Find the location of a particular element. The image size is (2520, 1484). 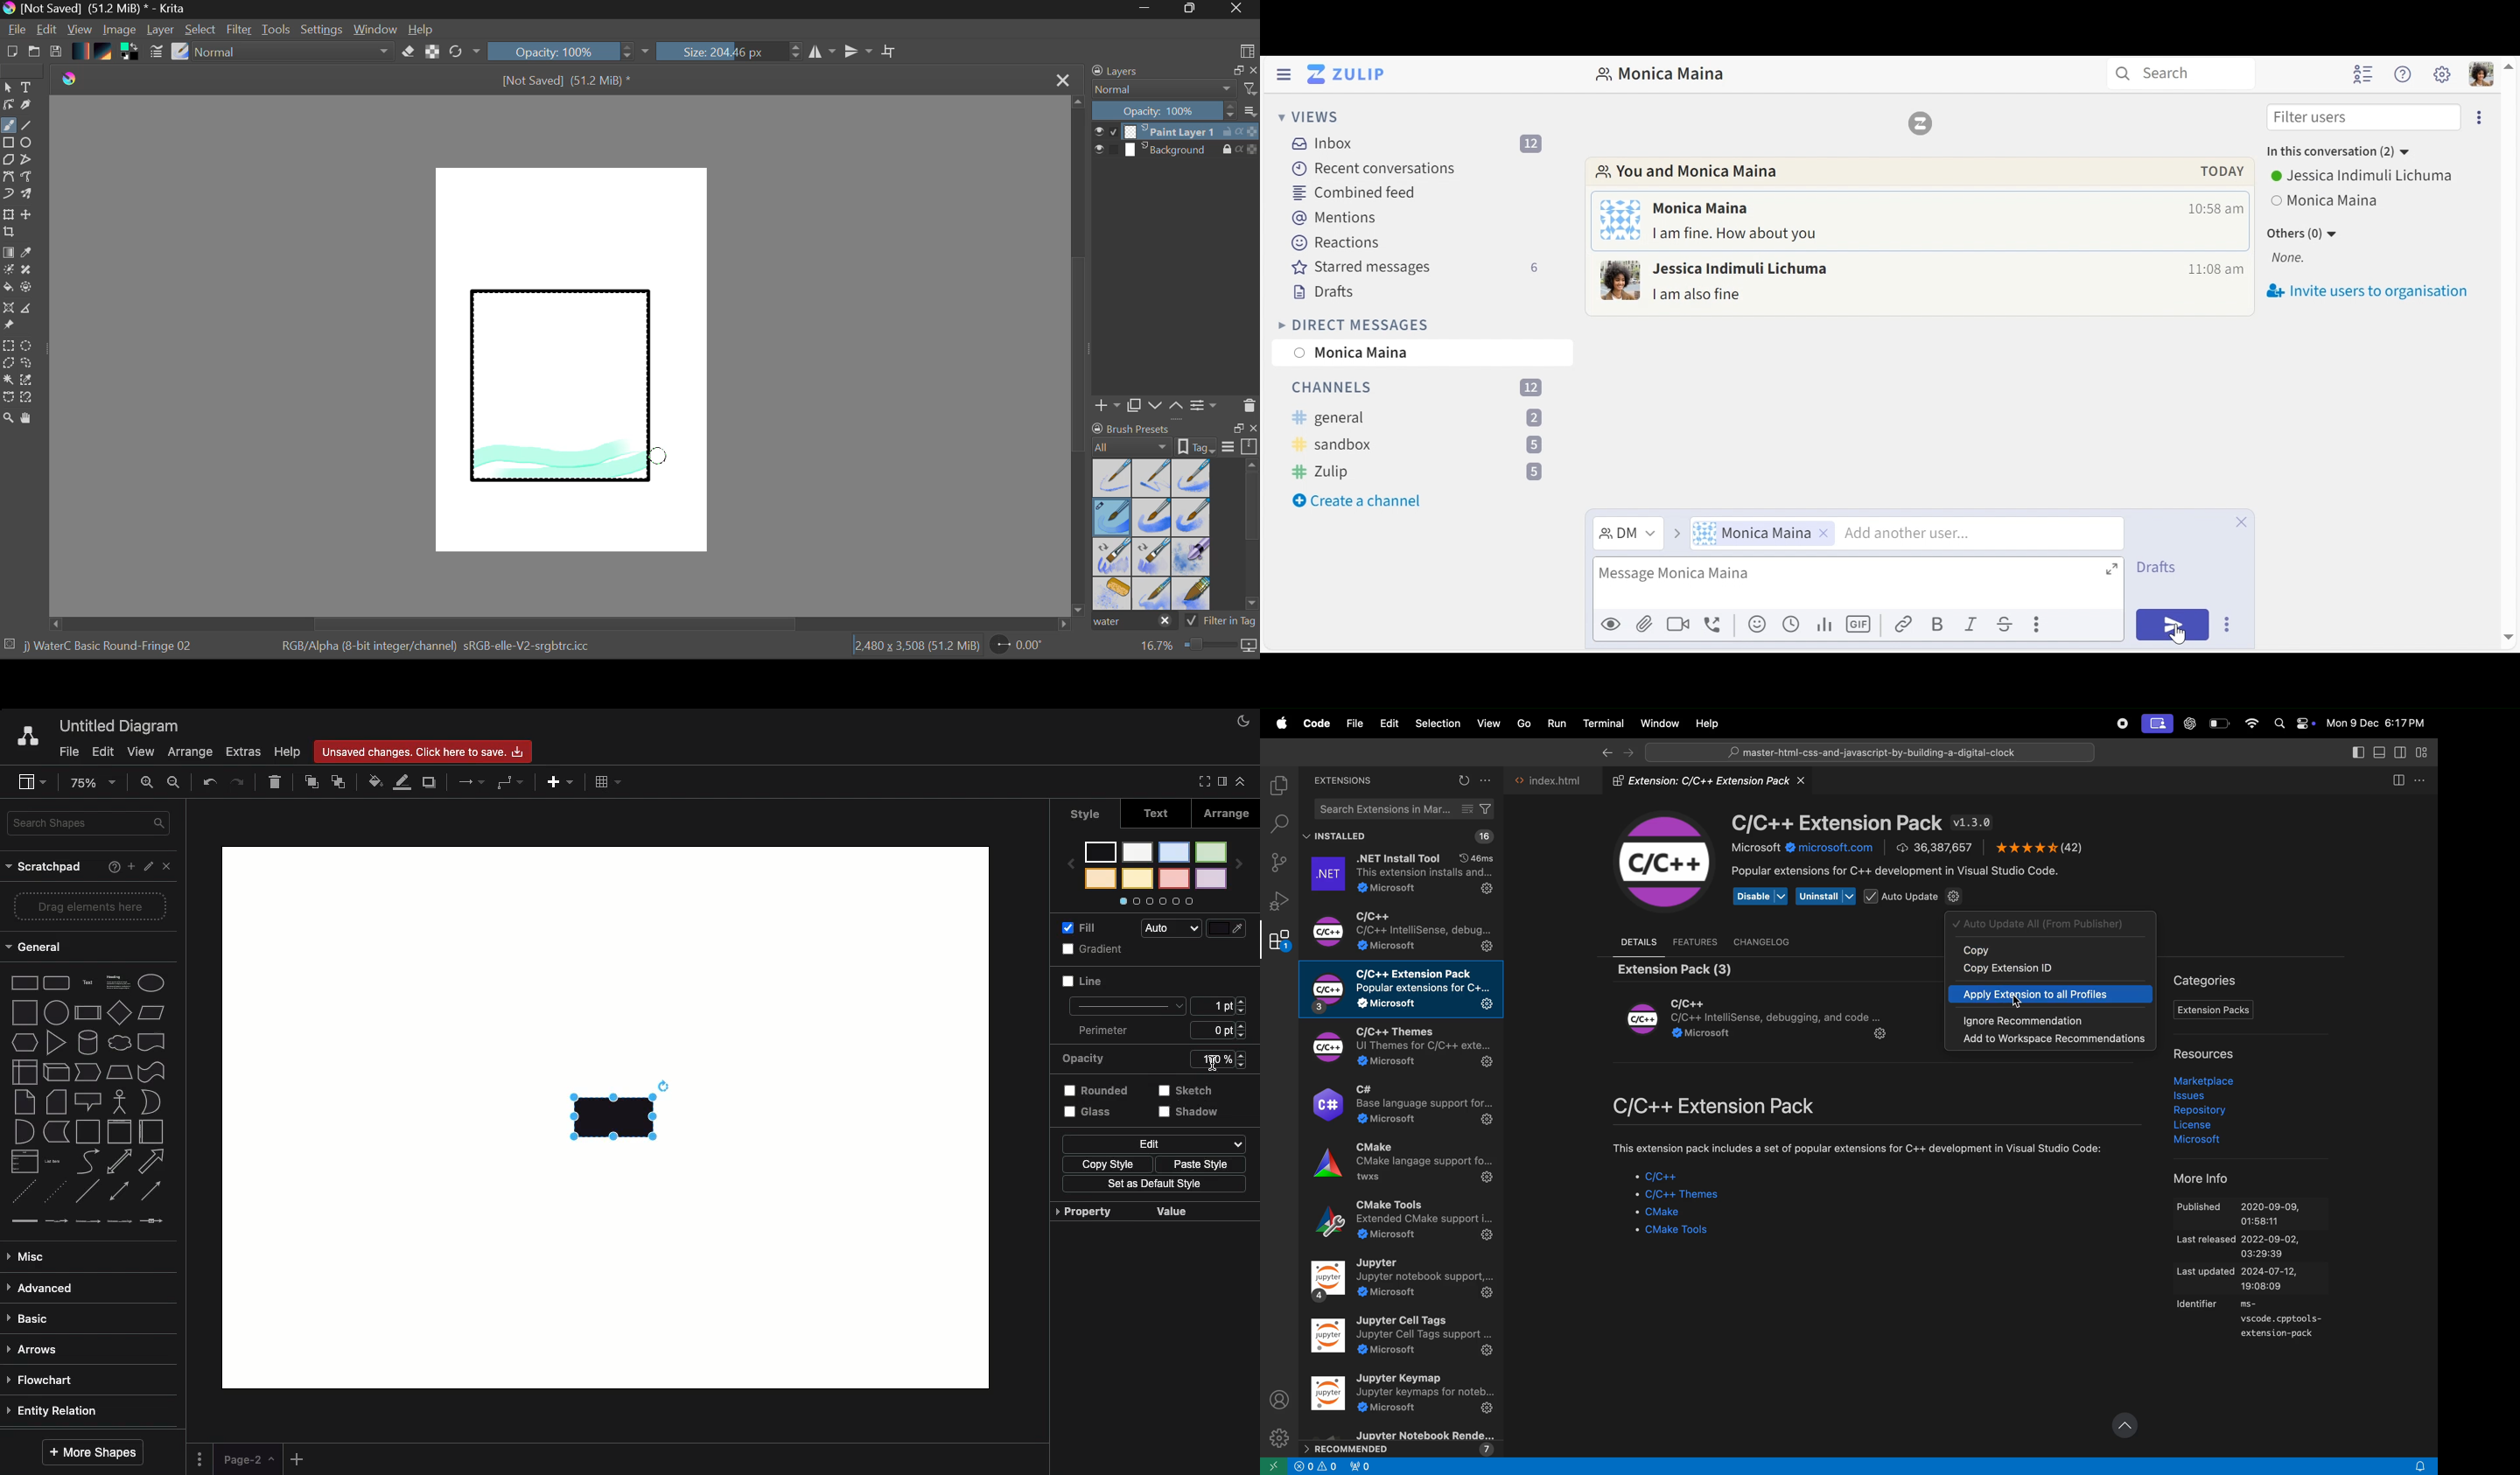

move up is located at coordinates (2508, 65).